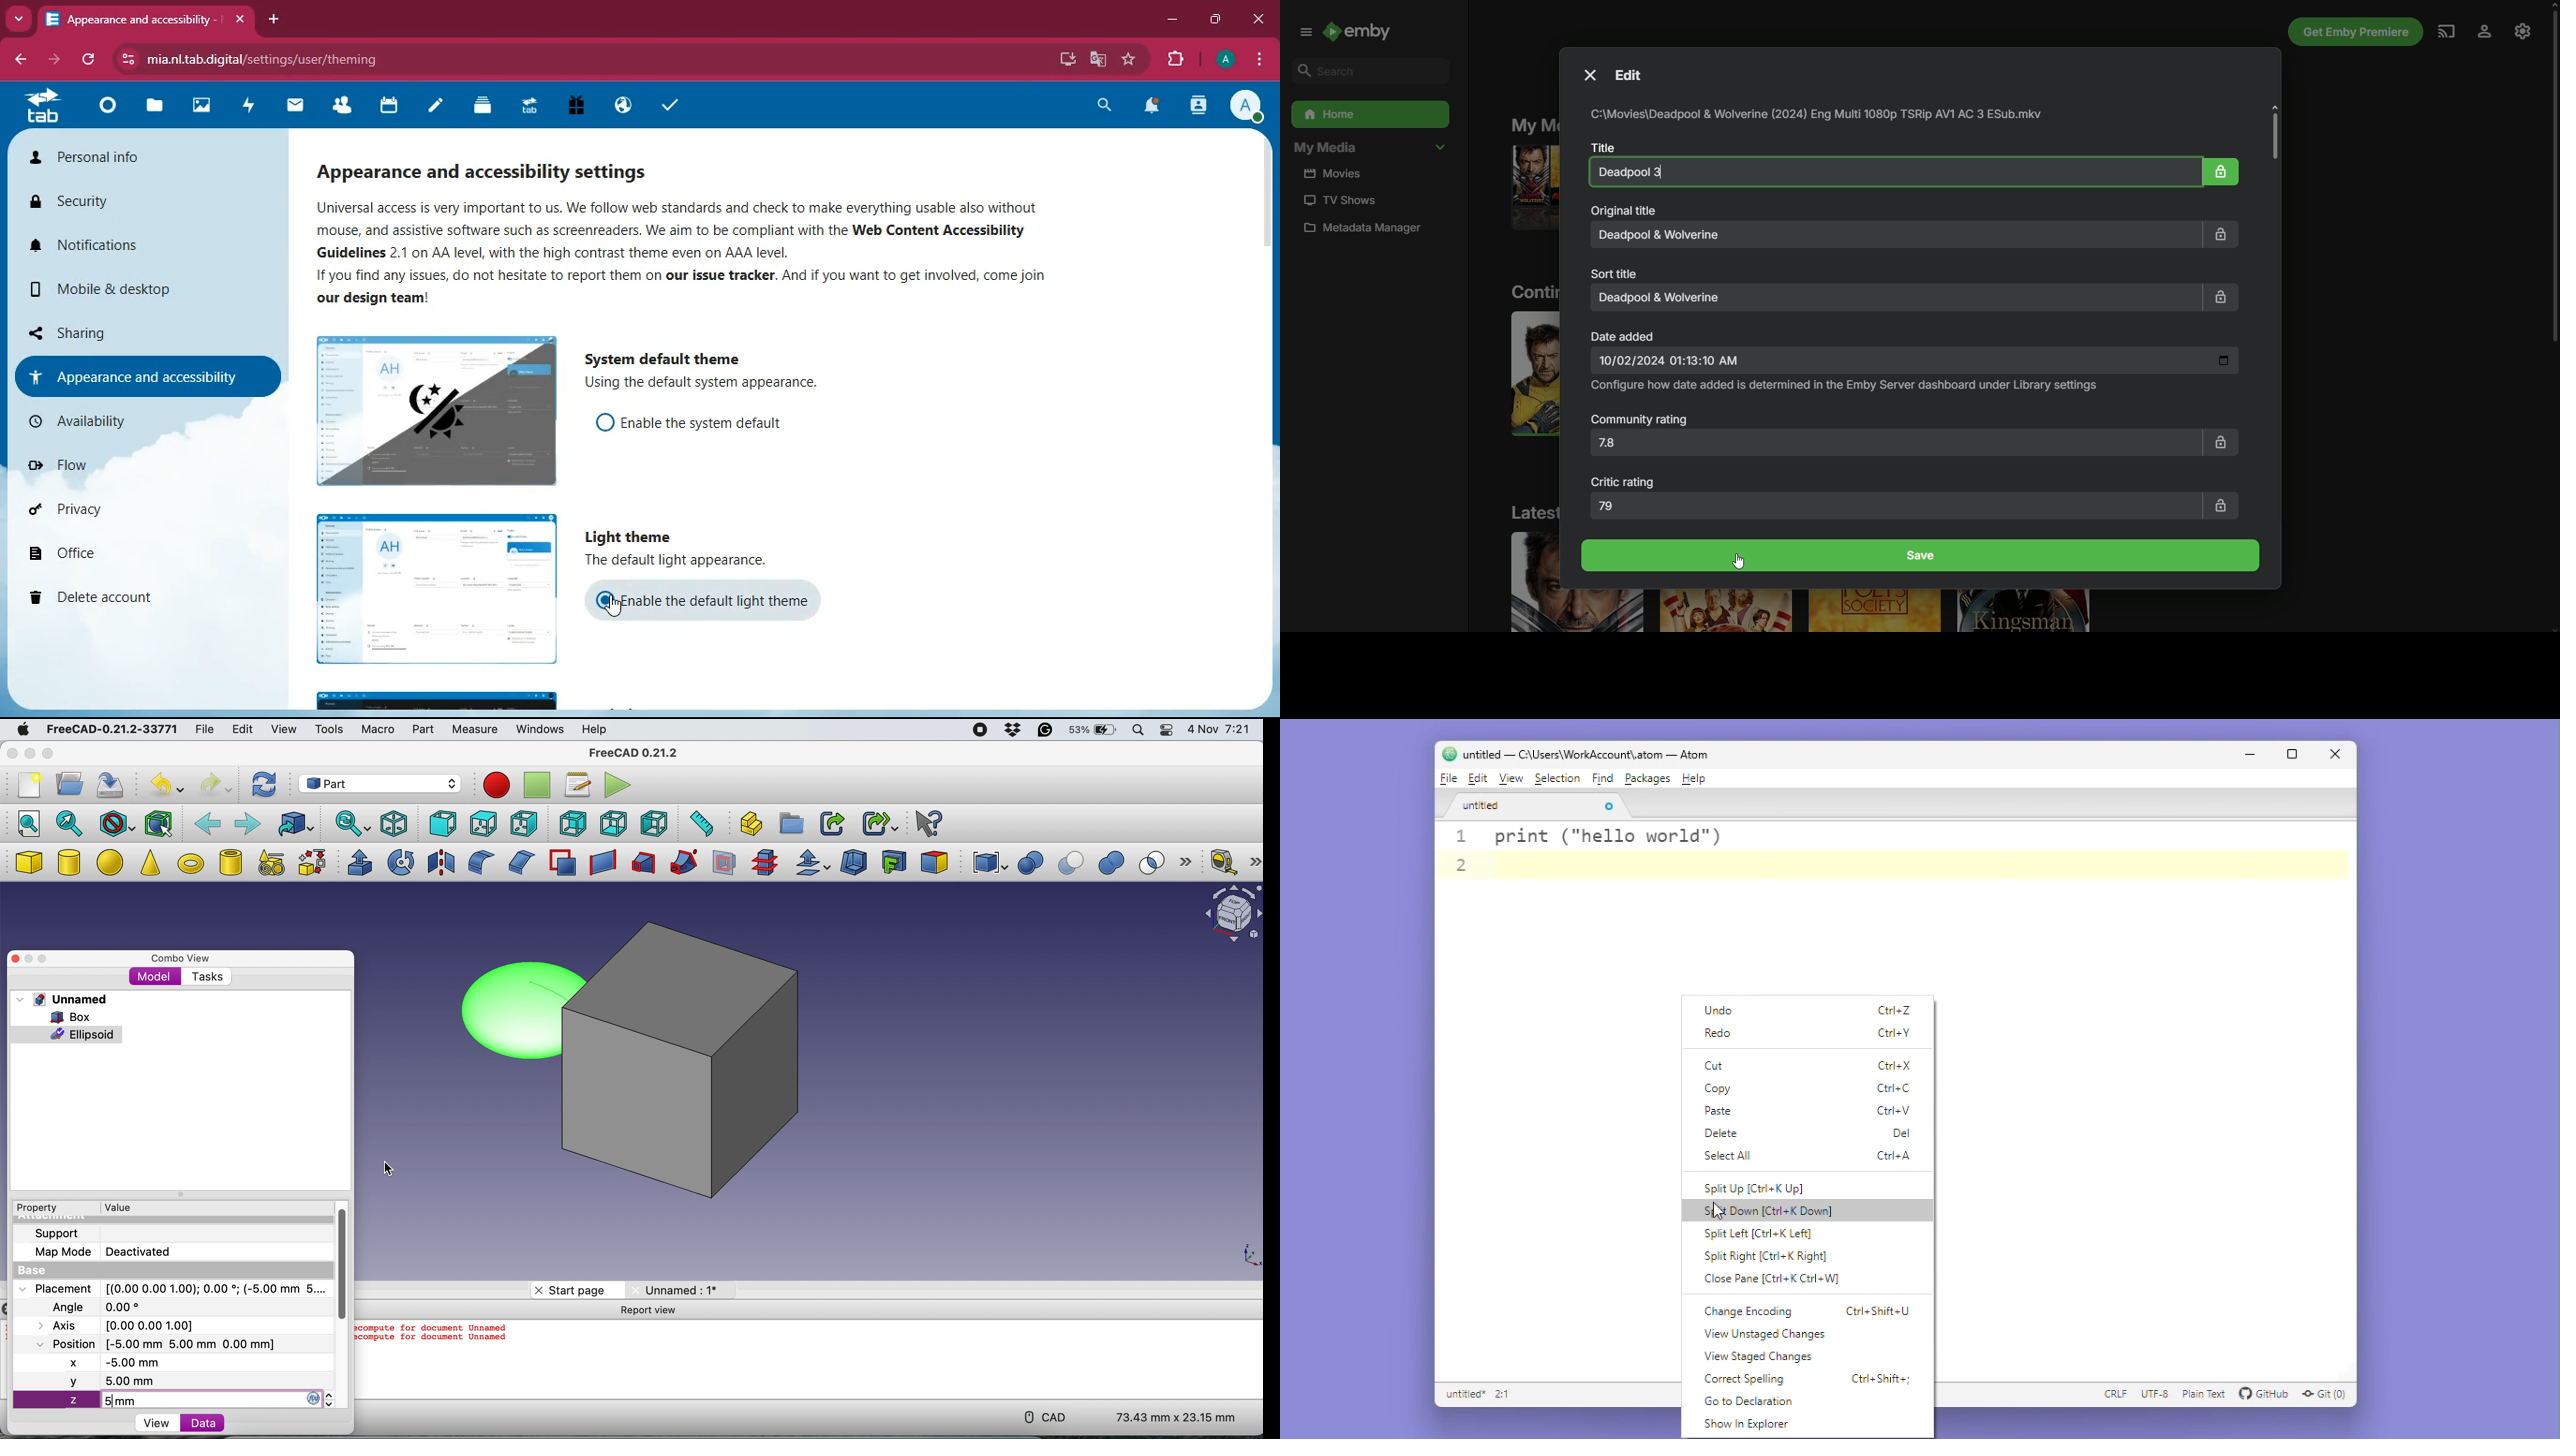  Describe the element at coordinates (1116, 864) in the screenshot. I see `union` at that location.